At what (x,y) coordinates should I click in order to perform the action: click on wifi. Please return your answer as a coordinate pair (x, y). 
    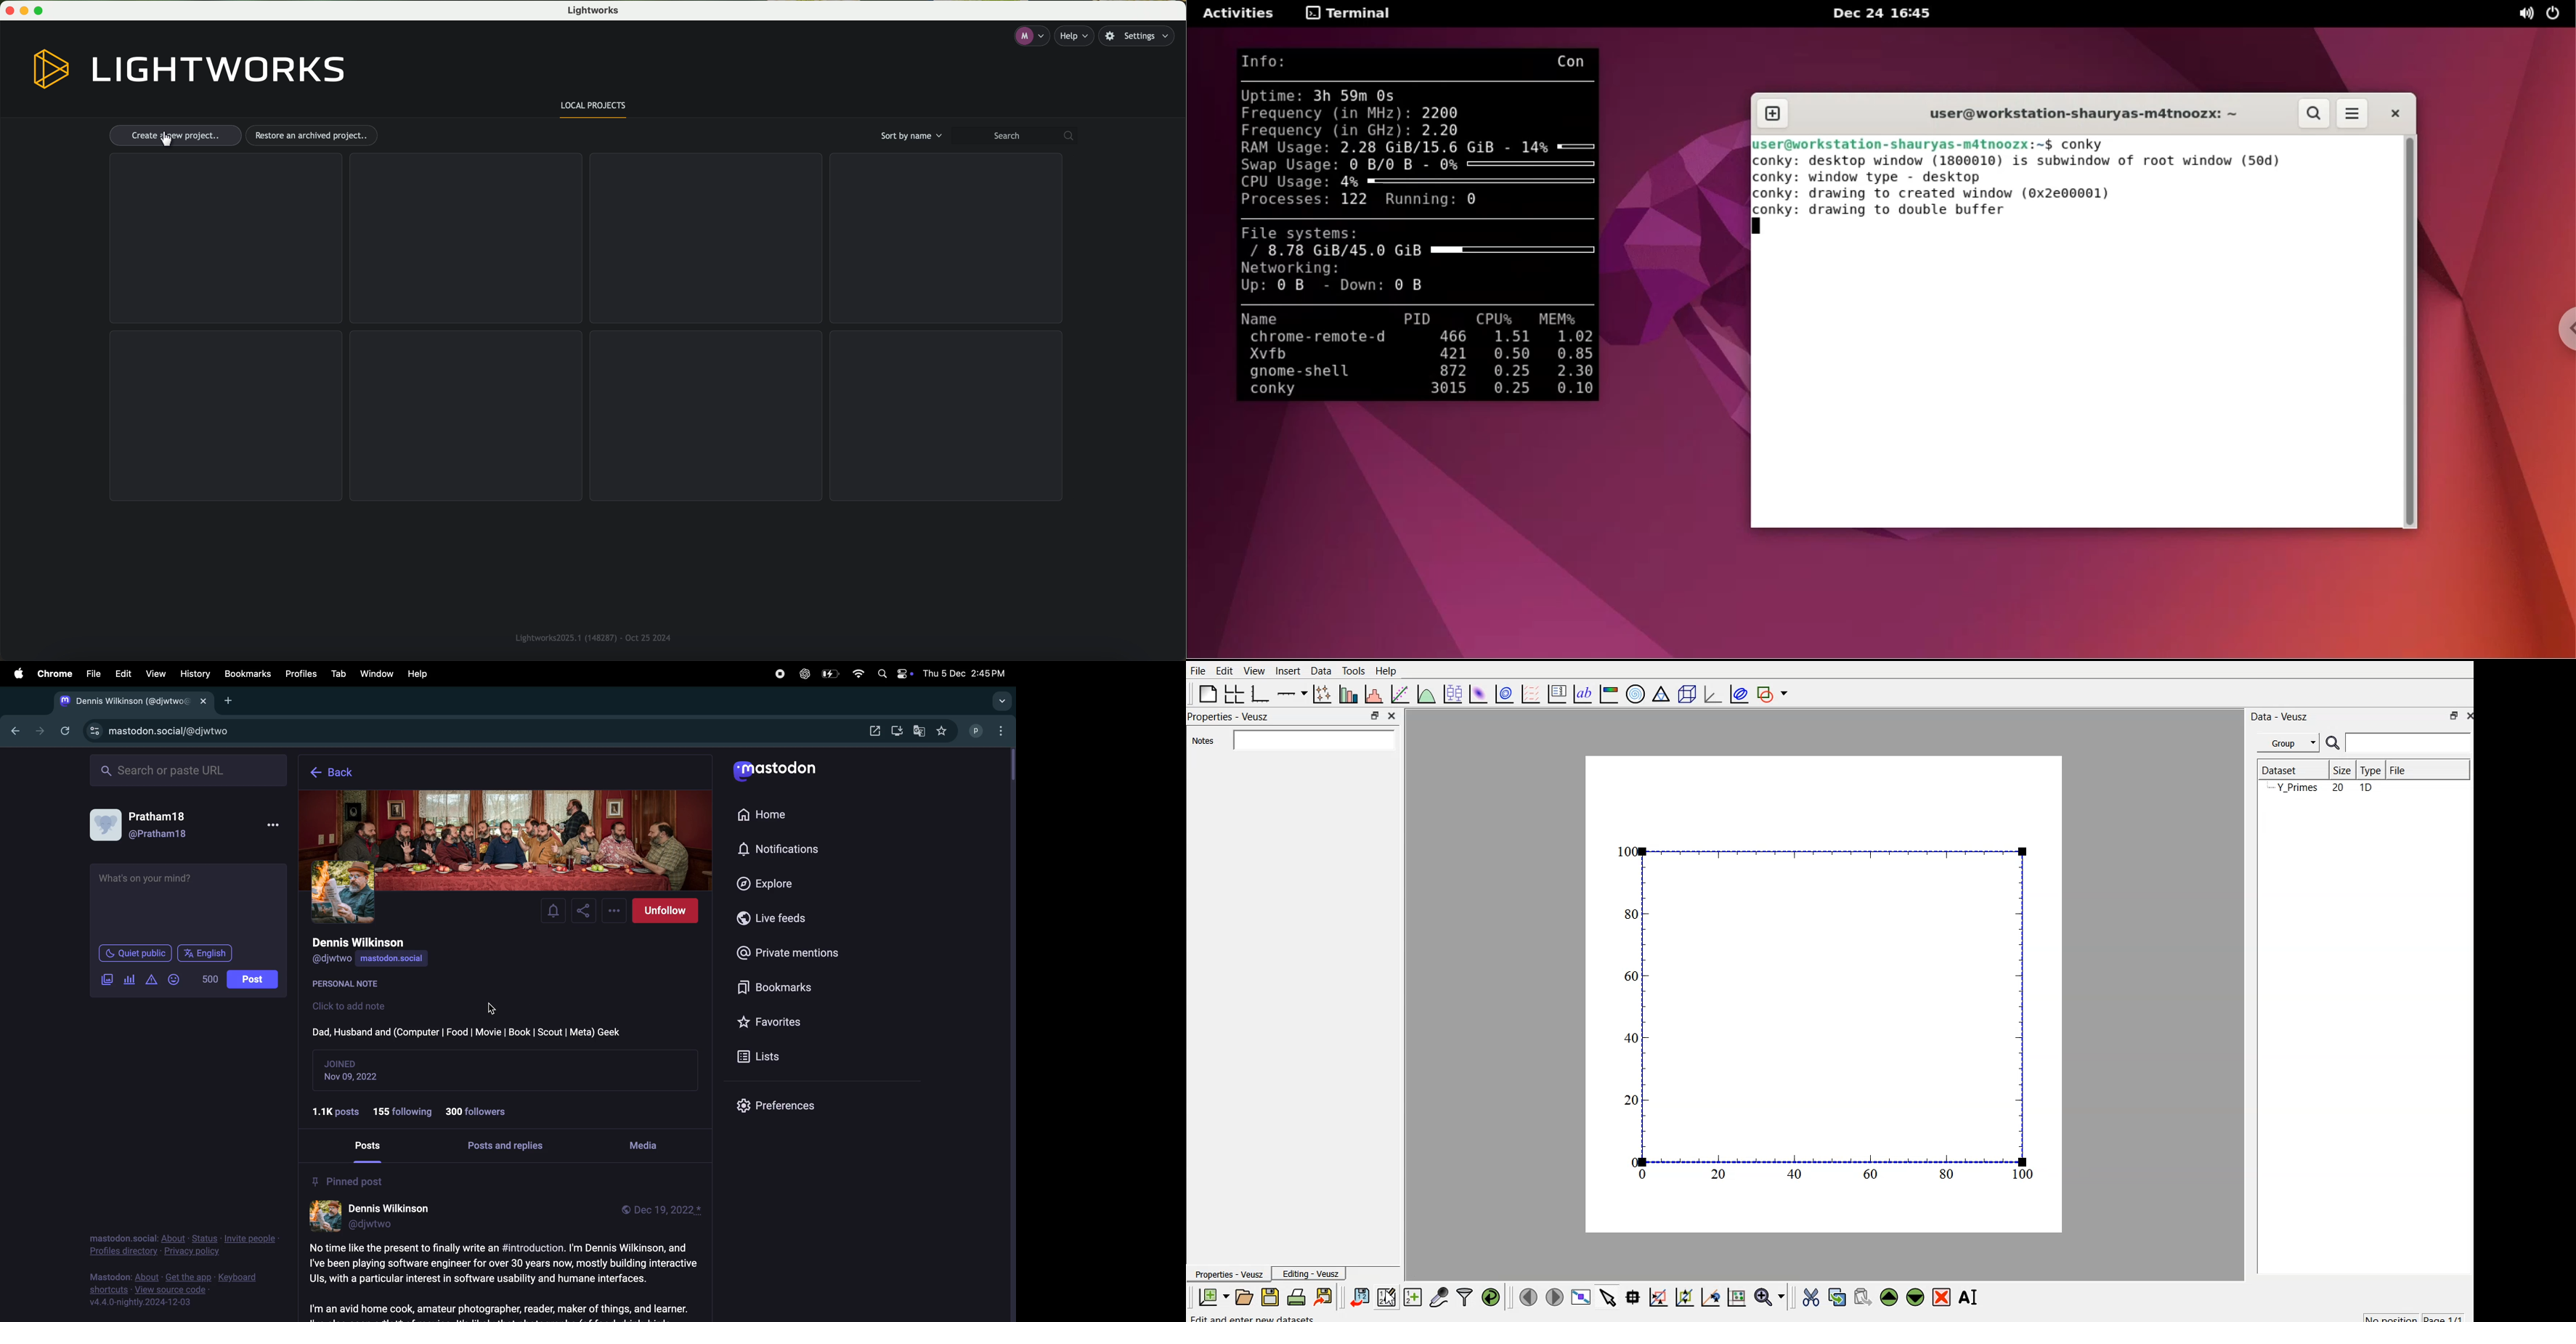
    Looking at the image, I should click on (857, 674).